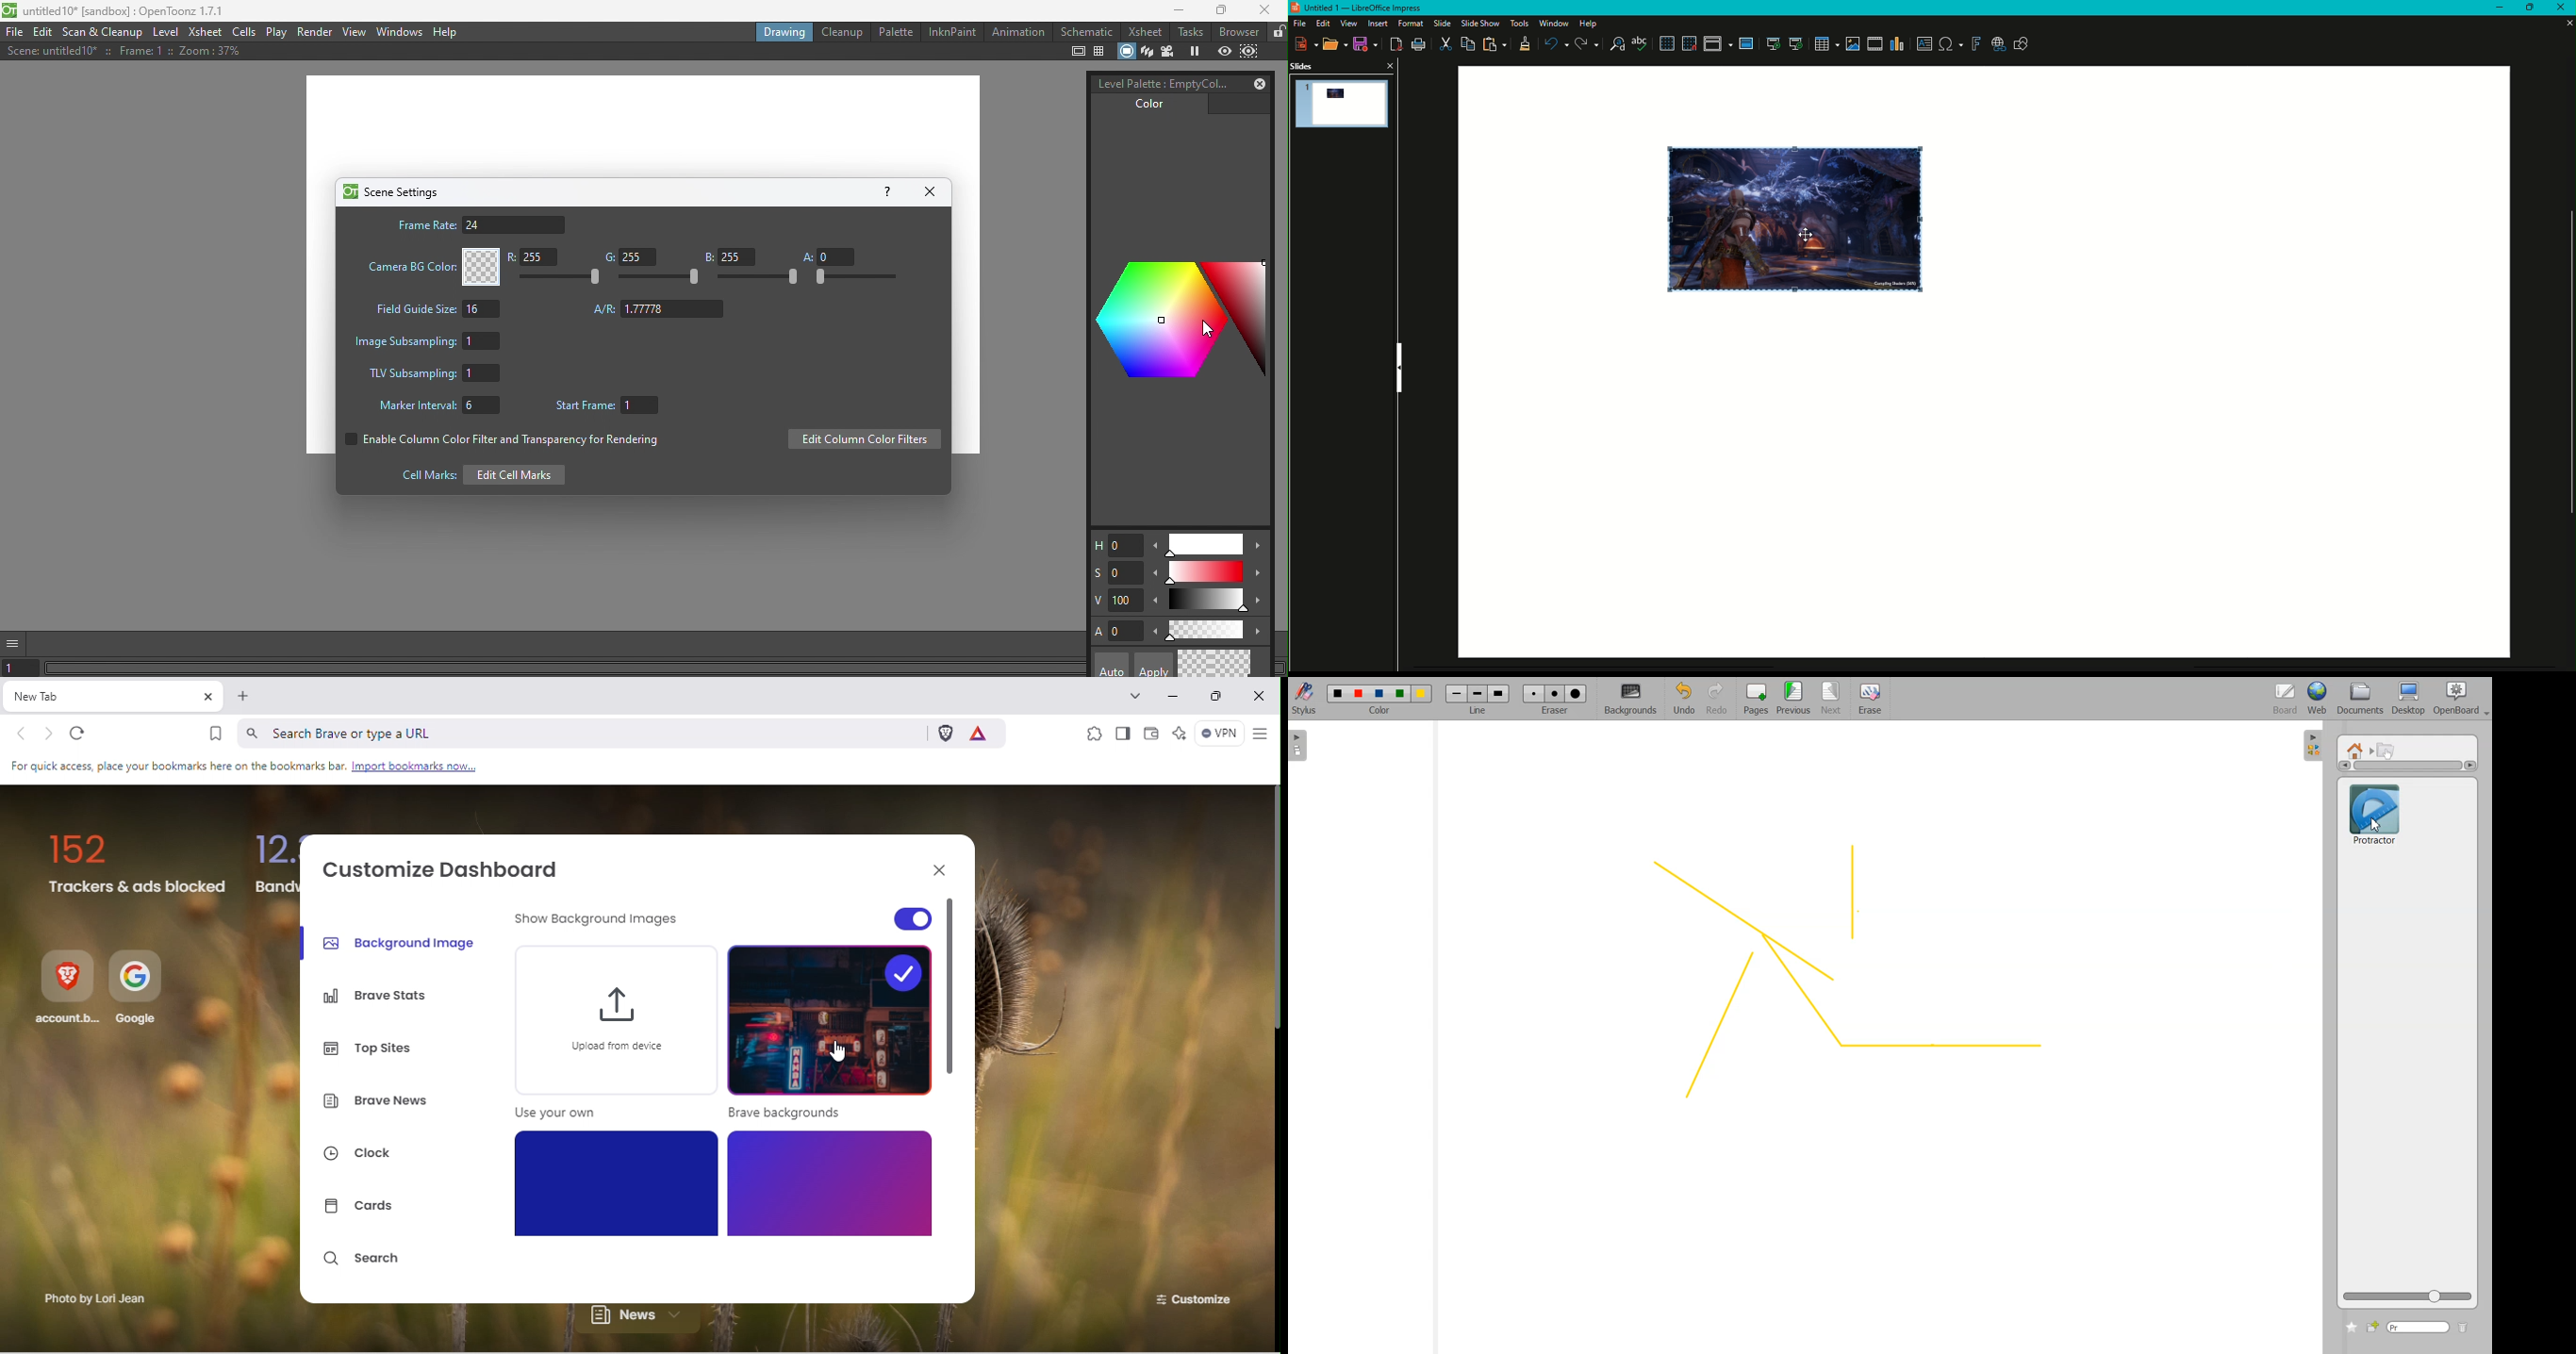 The width and height of the screenshot is (2576, 1372). Describe the element at coordinates (1496, 45) in the screenshot. I see `Paste` at that location.